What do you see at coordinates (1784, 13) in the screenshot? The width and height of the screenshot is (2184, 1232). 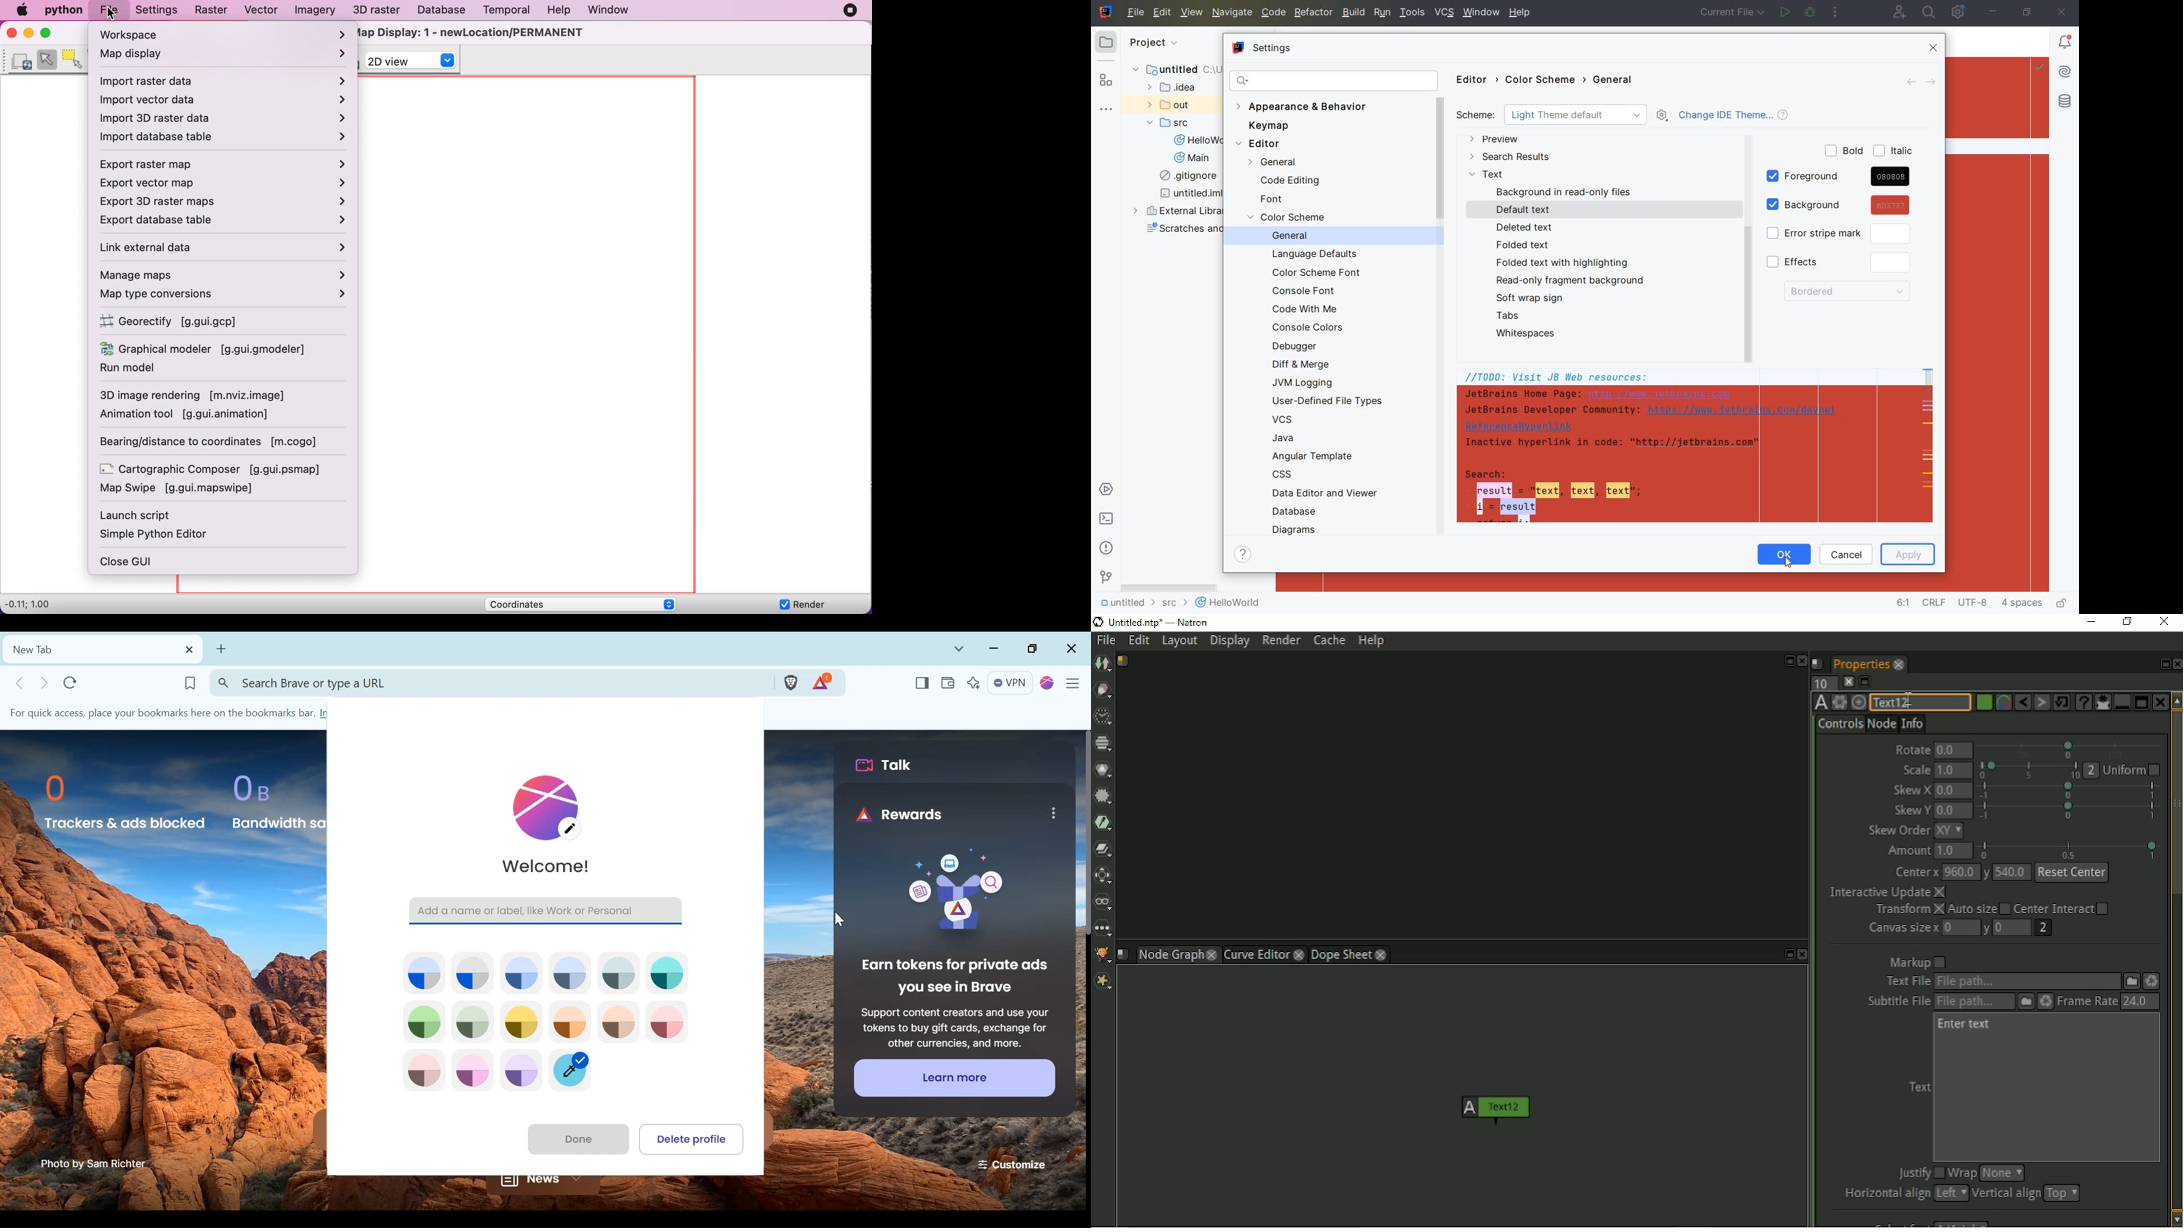 I see `run` at bounding box center [1784, 13].